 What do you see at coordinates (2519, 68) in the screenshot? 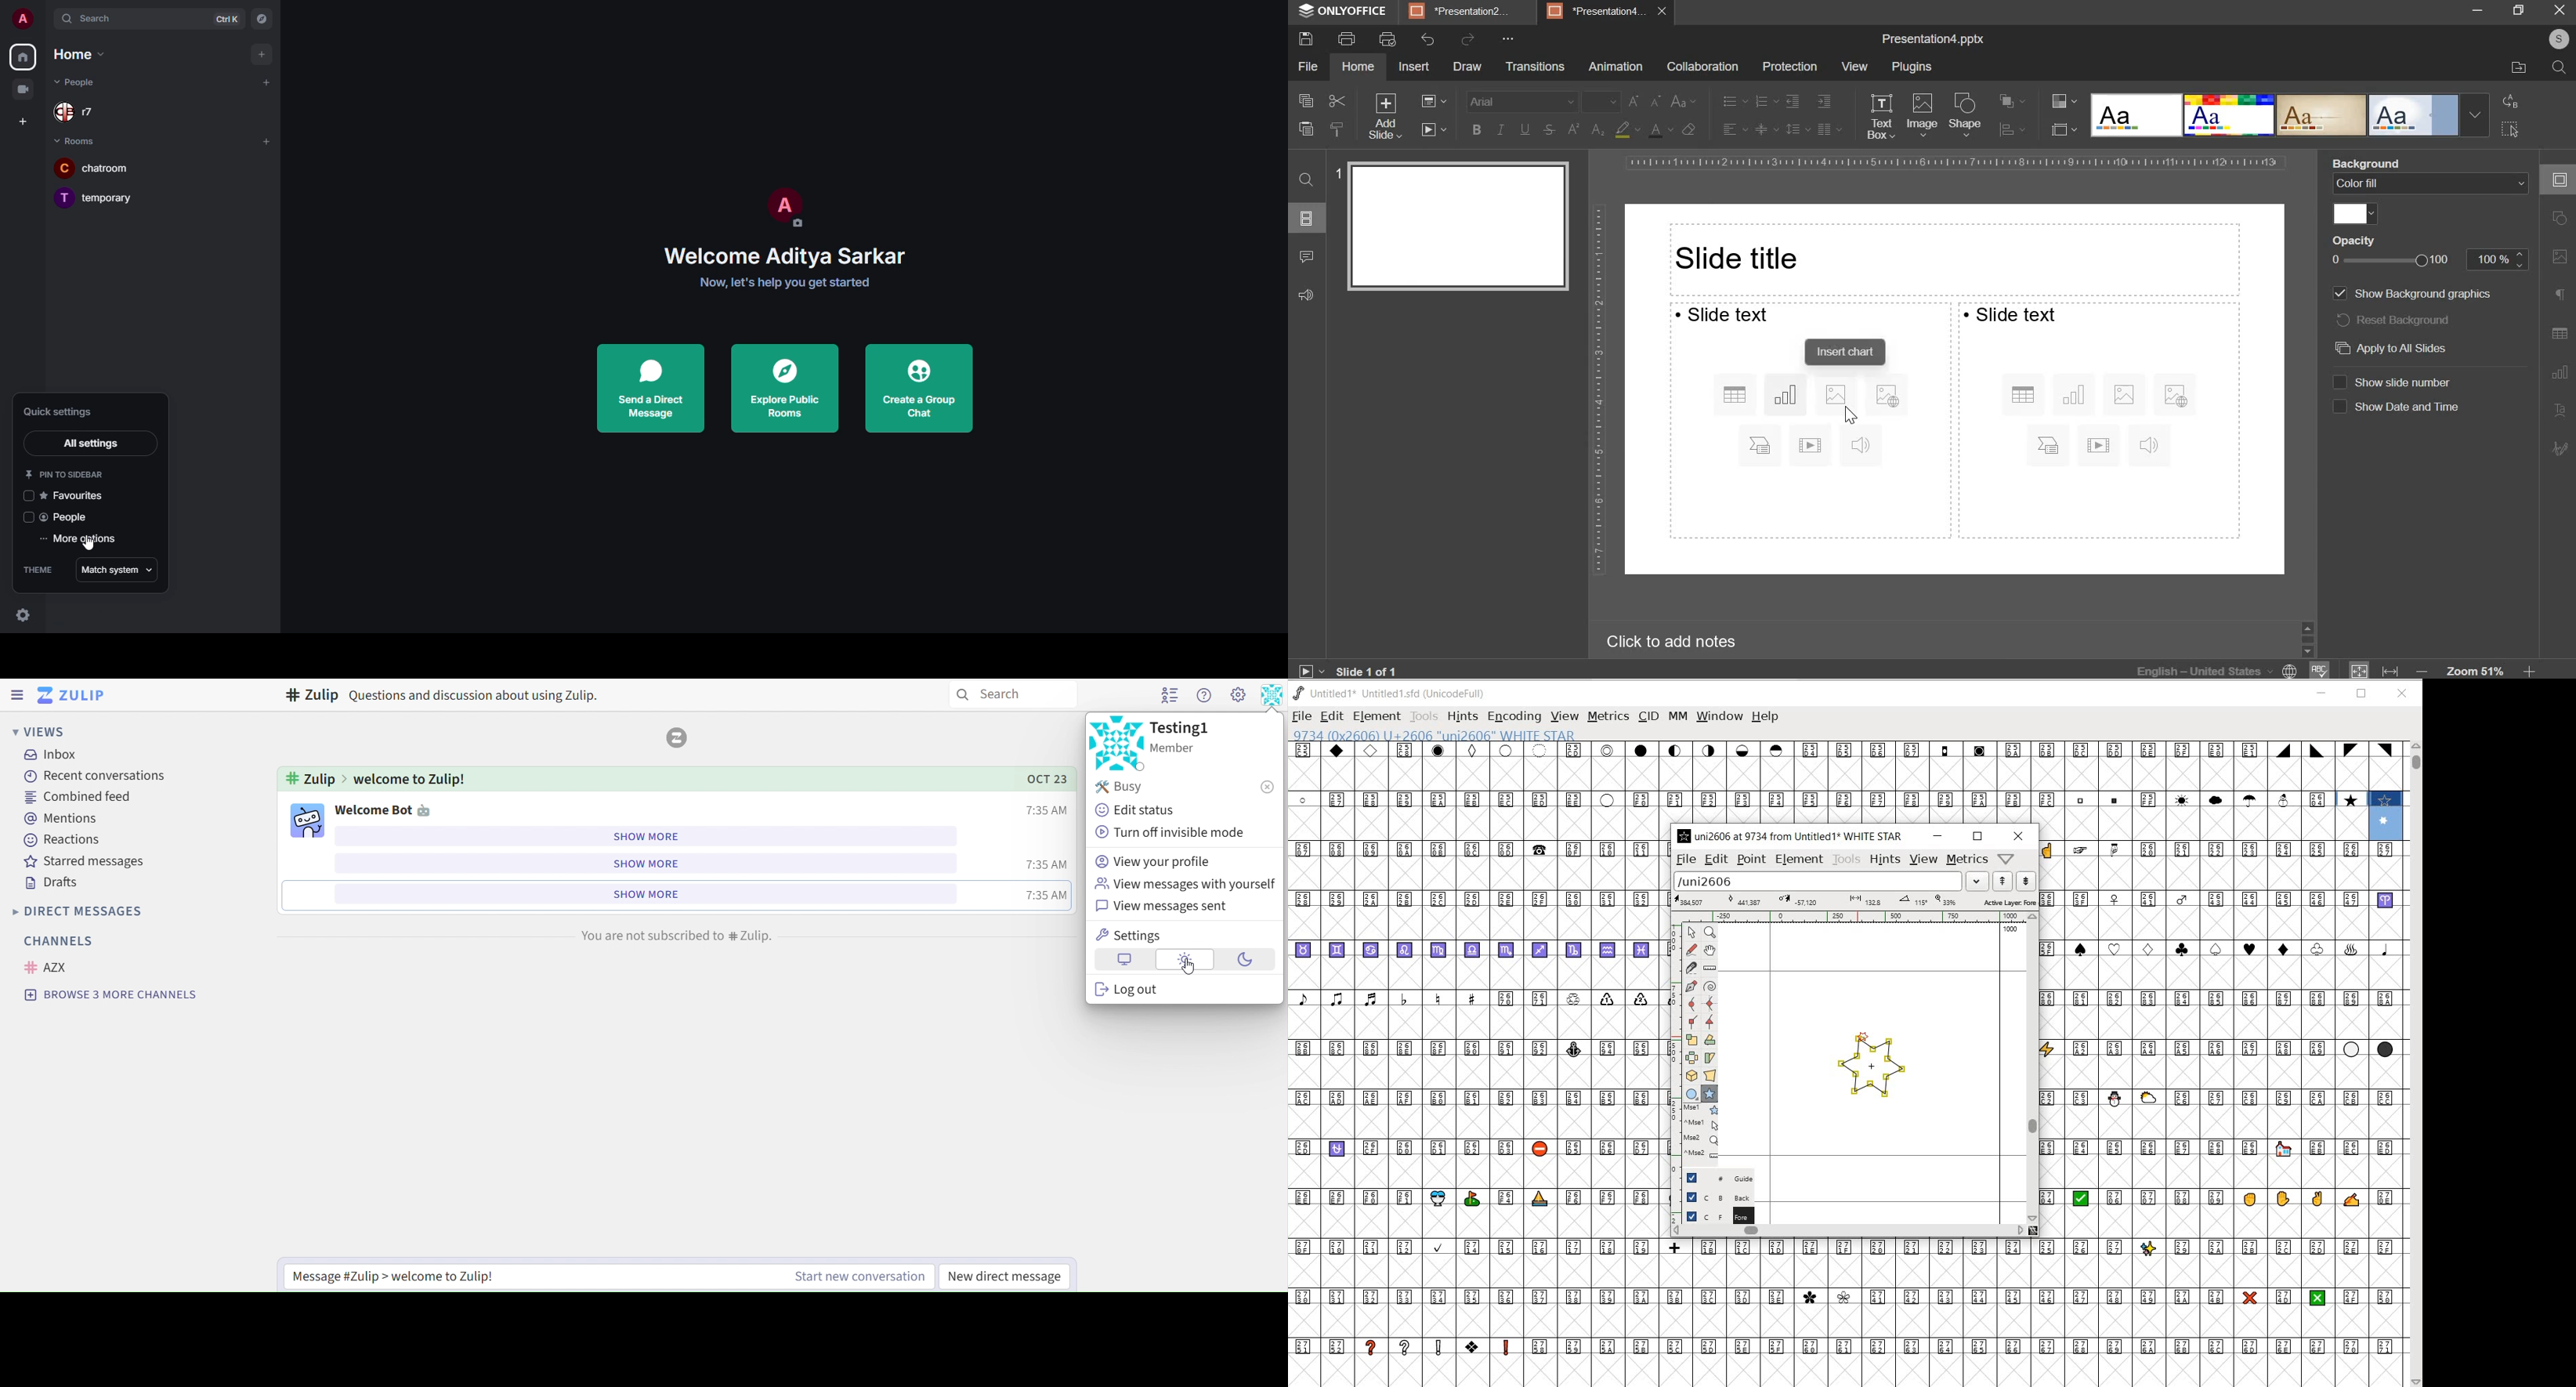
I see `file location` at bounding box center [2519, 68].